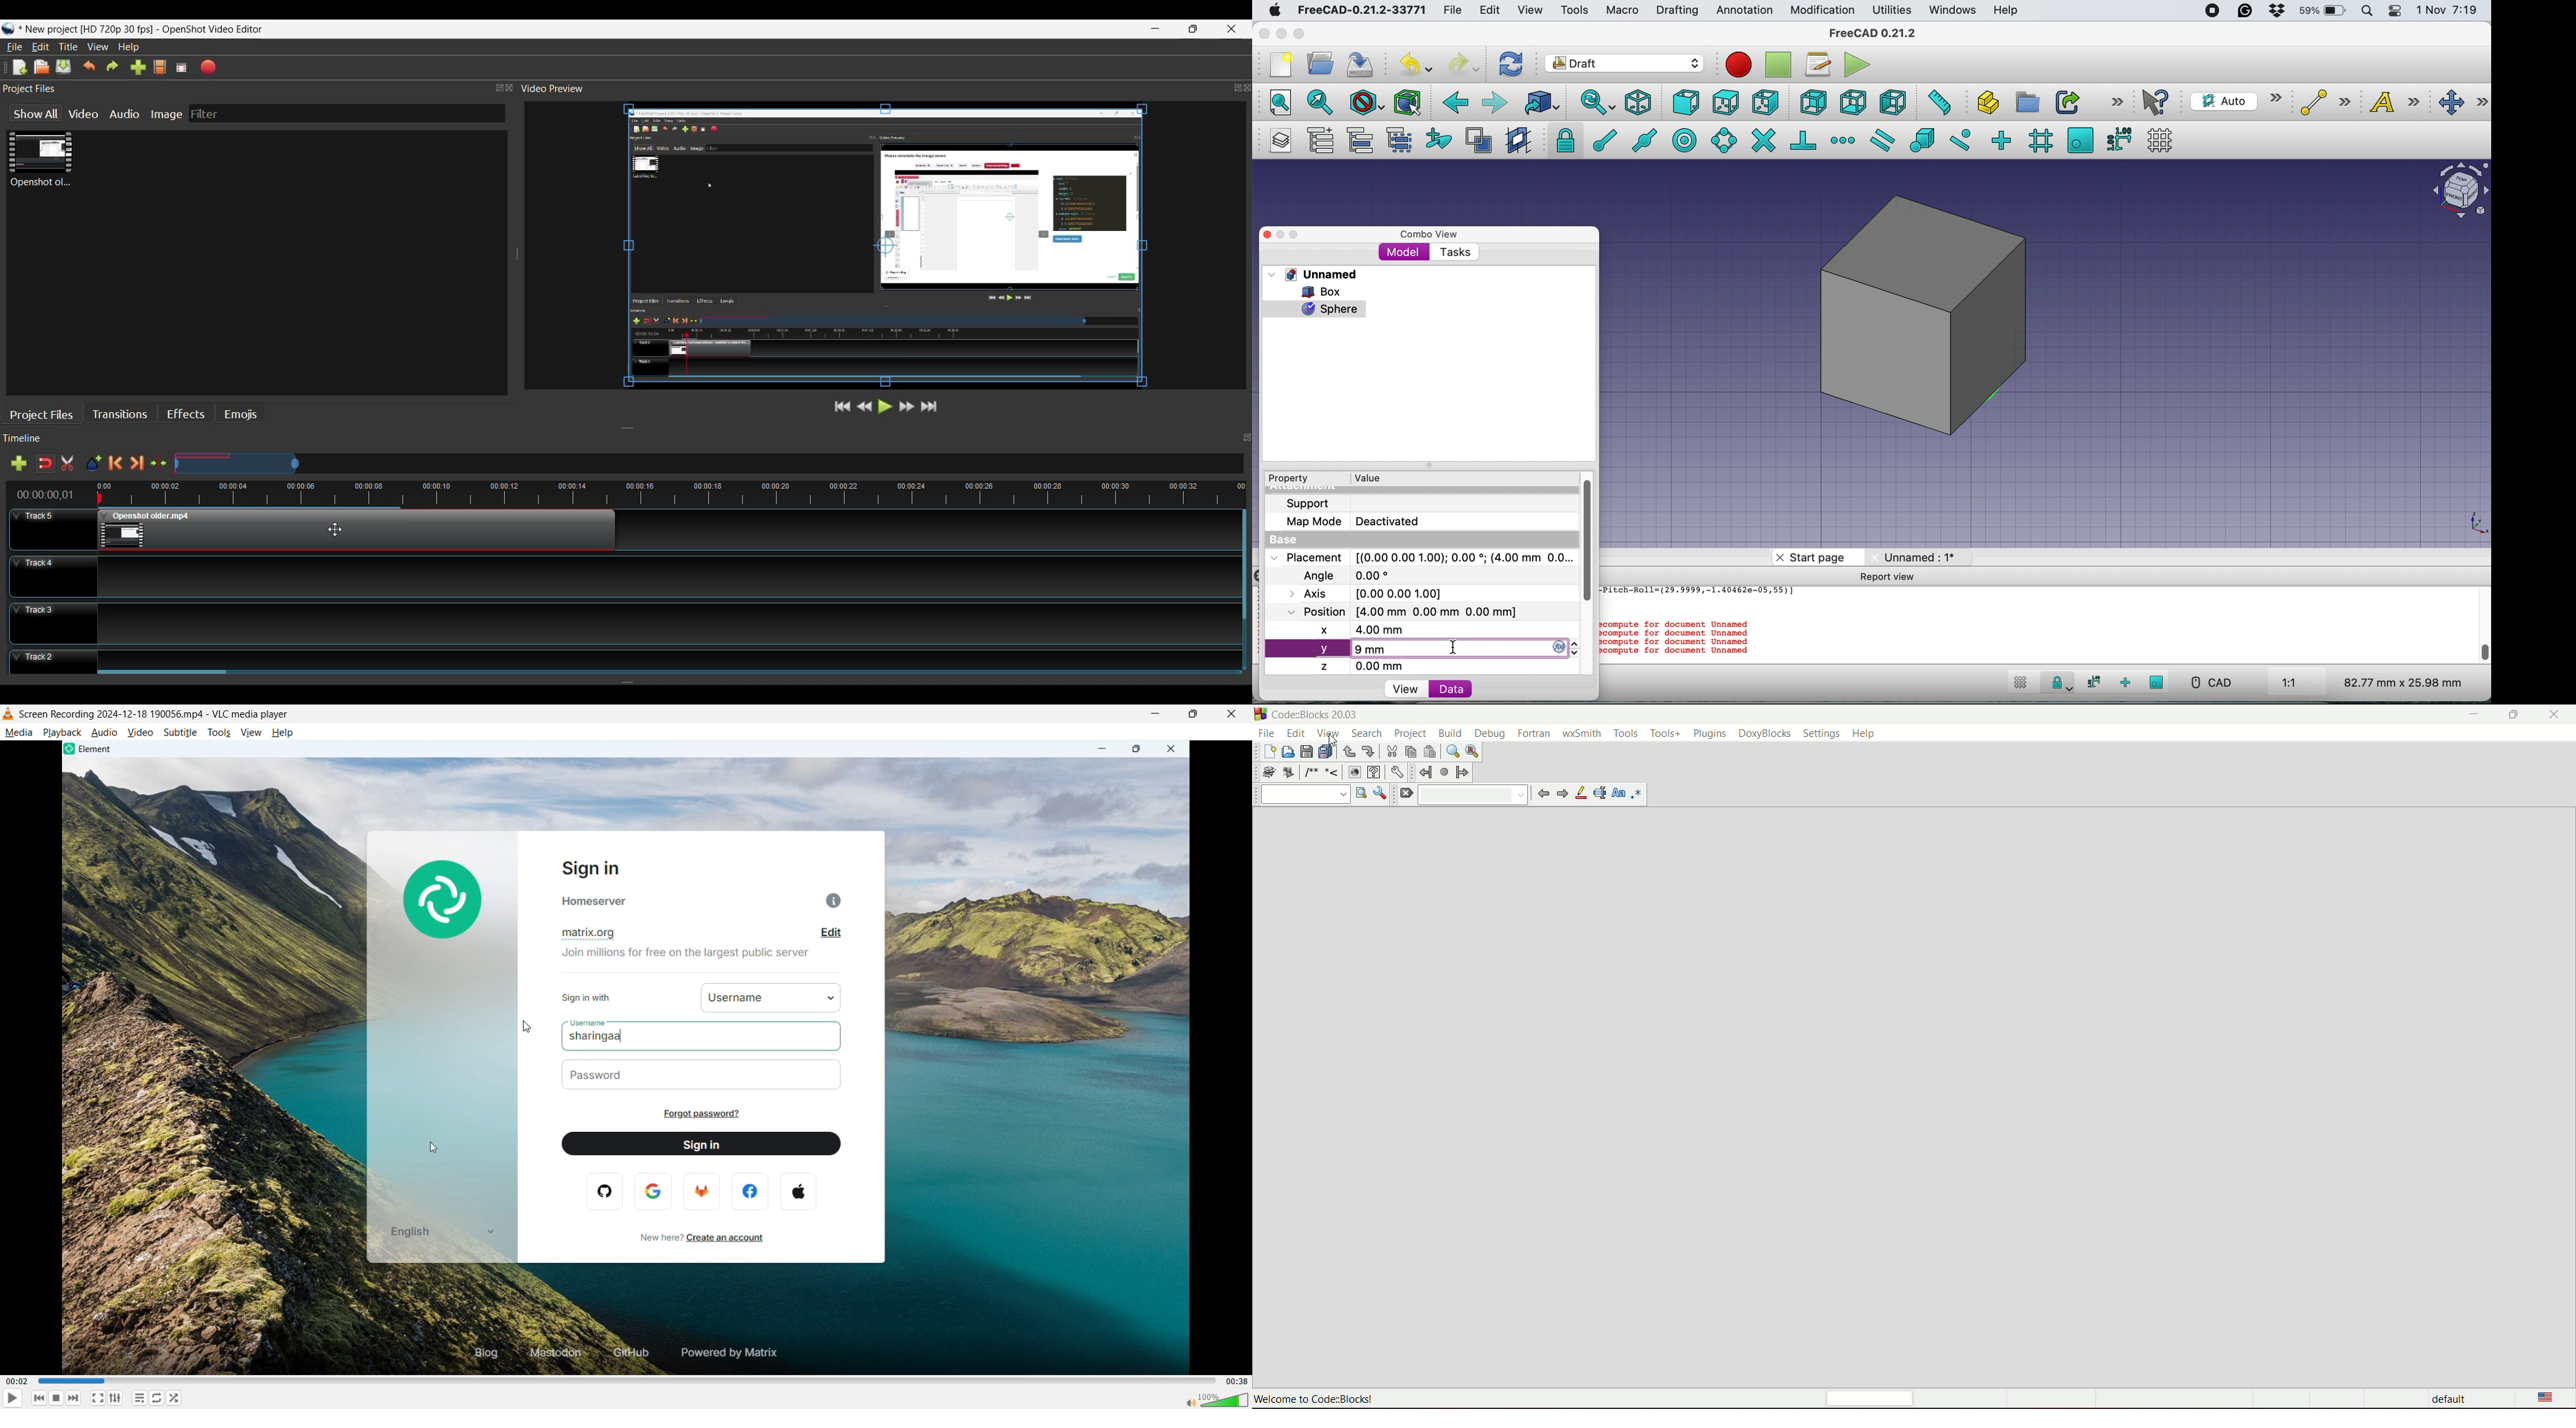 The width and height of the screenshot is (2576, 1428). Describe the element at coordinates (136, 464) in the screenshot. I see `Next Marker` at that location.